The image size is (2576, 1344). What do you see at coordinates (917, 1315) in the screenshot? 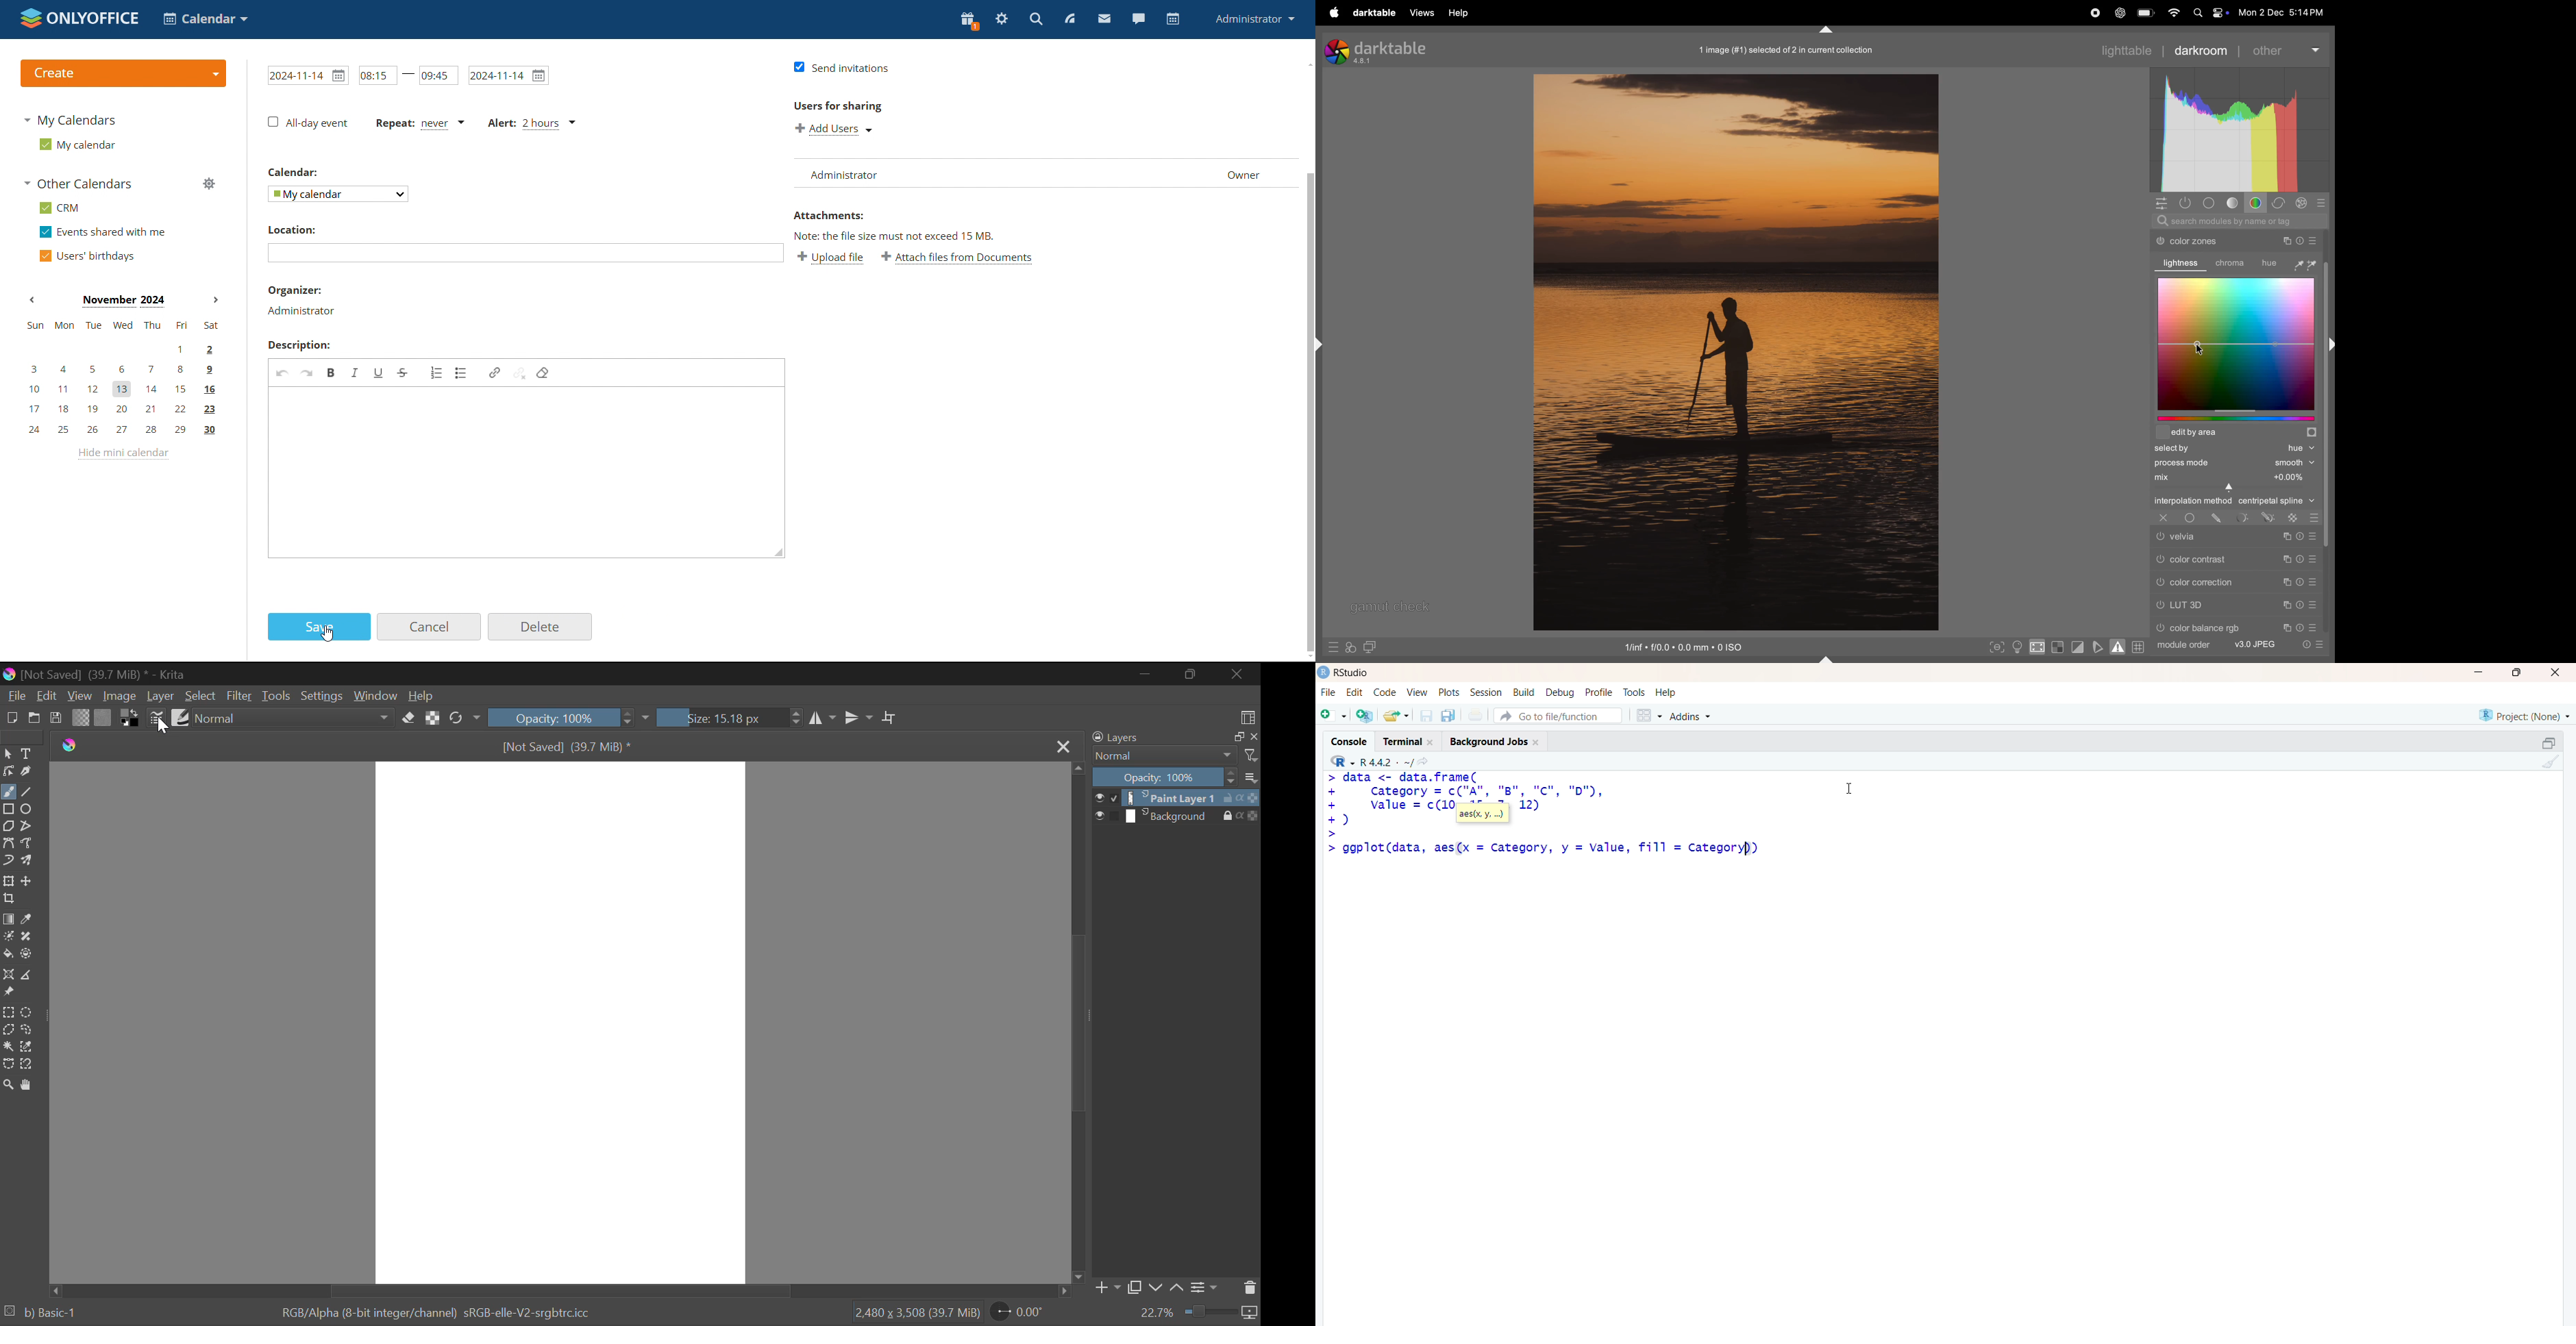
I see `2,480 x 3,508 (39.7 MB)` at bounding box center [917, 1315].